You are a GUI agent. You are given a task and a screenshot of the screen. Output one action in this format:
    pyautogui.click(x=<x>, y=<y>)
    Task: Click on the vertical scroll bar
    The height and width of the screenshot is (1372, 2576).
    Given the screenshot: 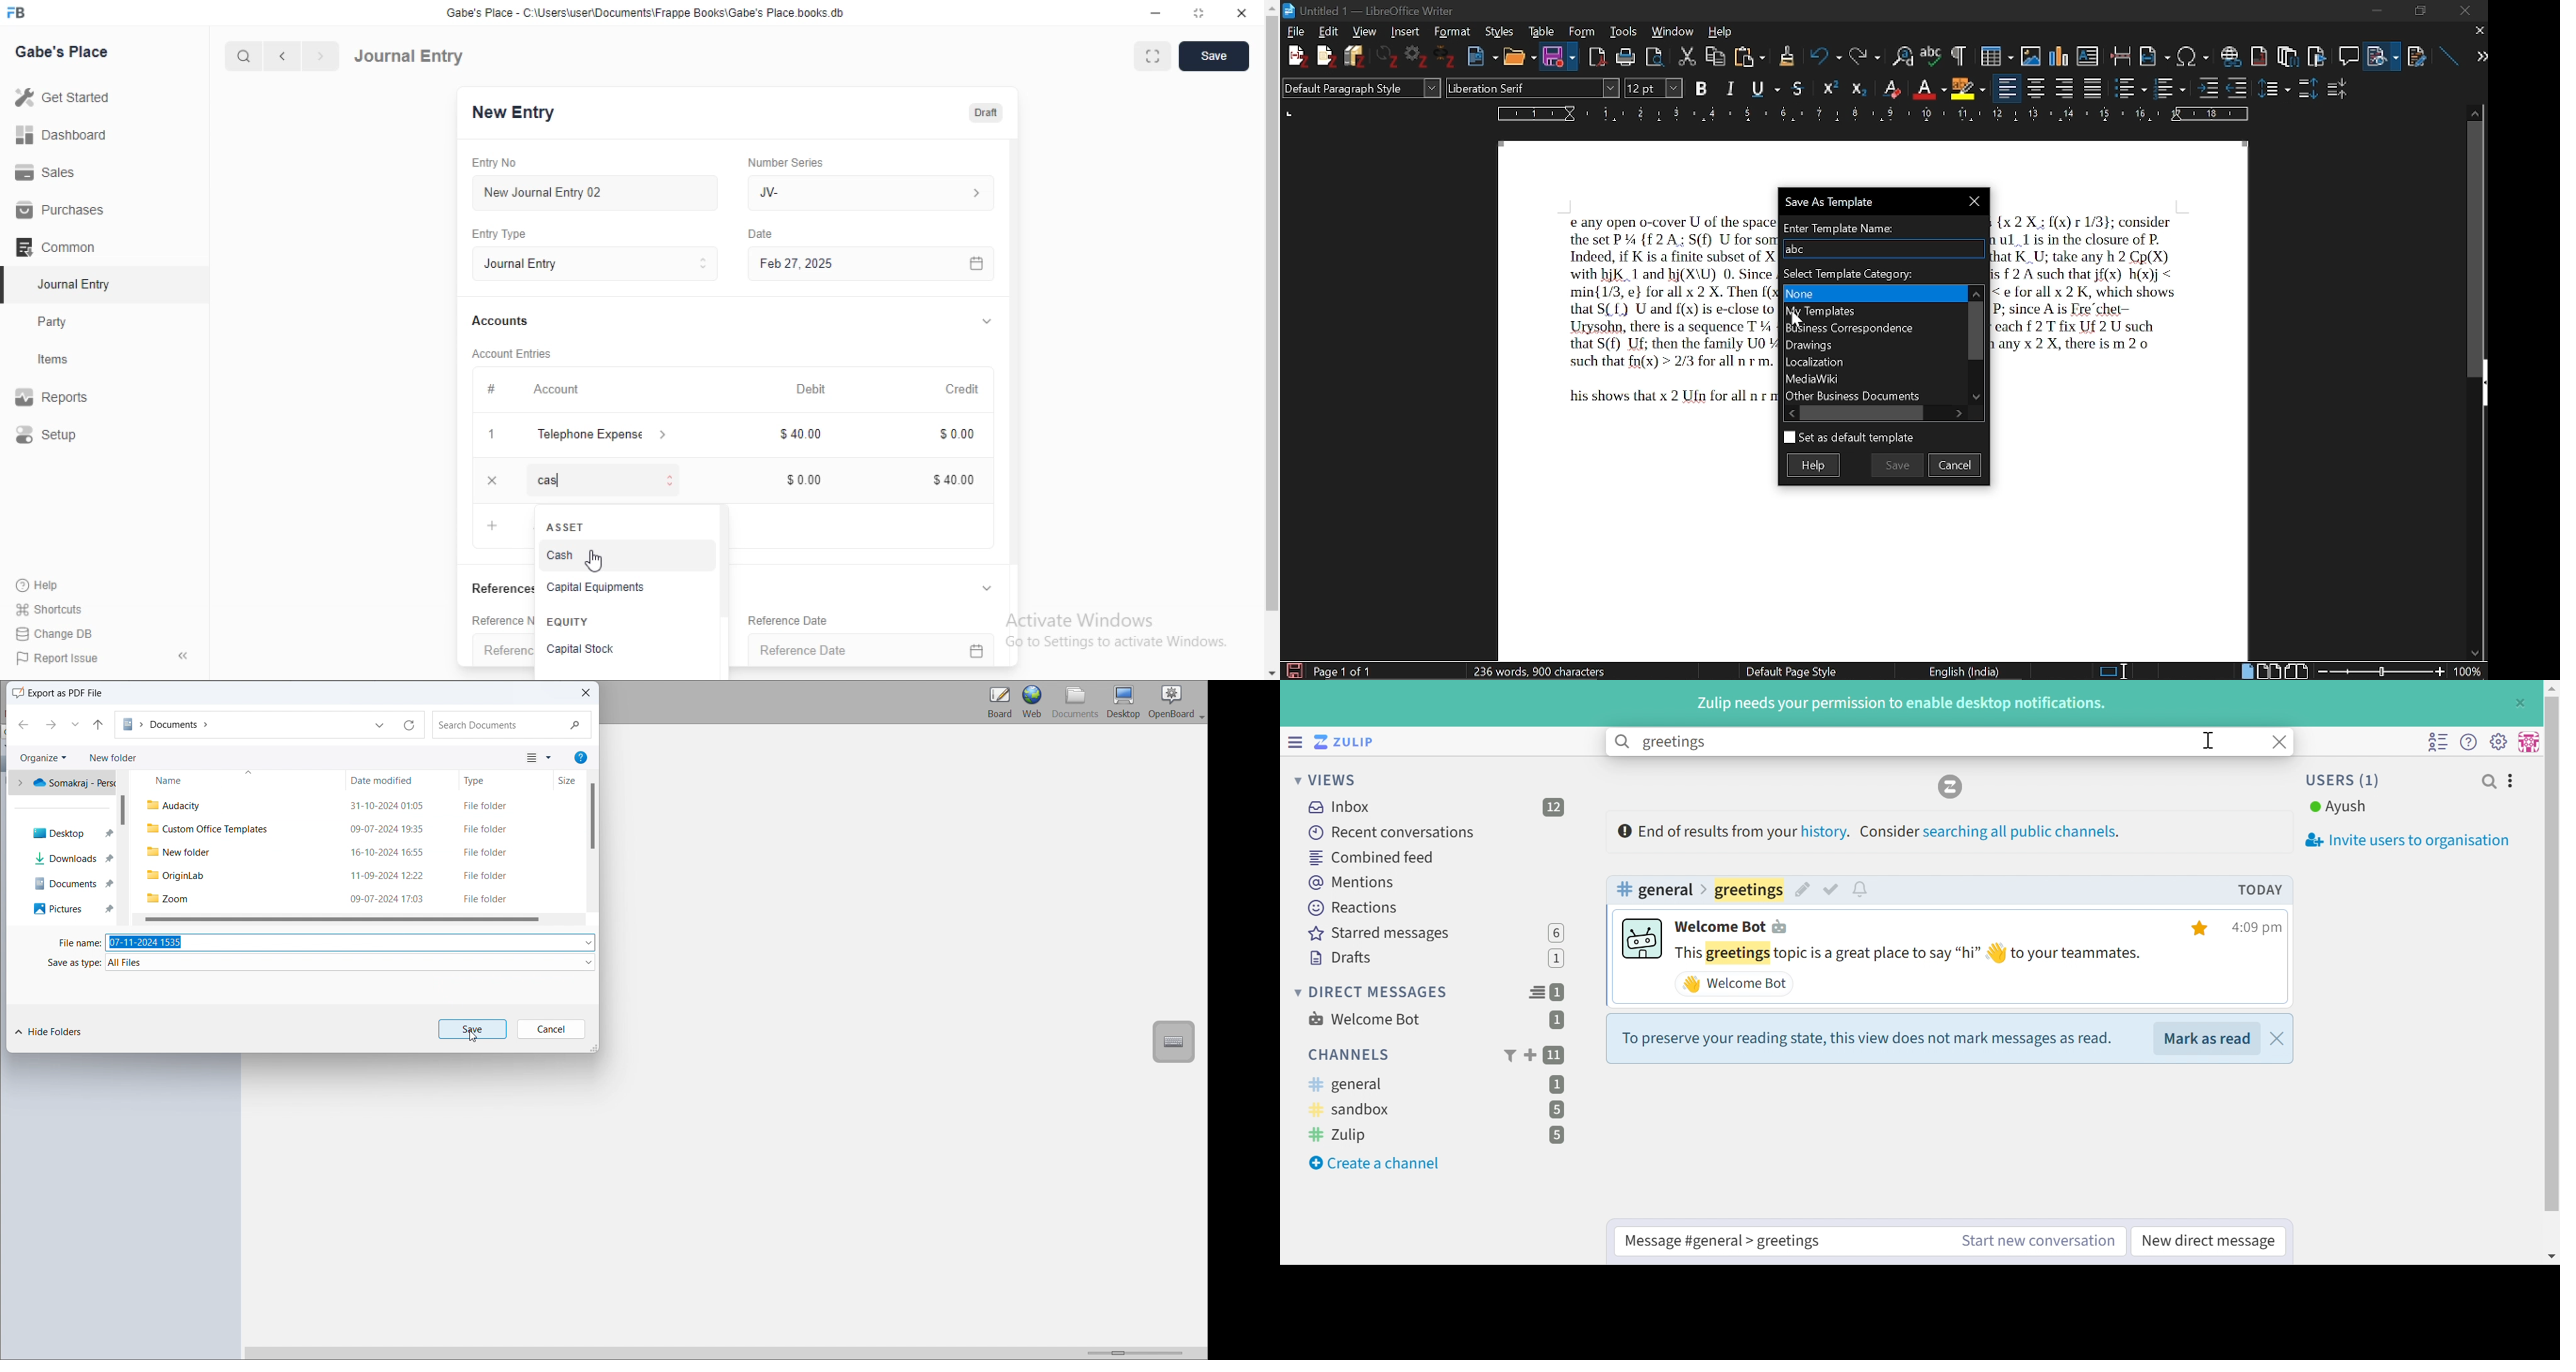 What is the action you would take?
    pyautogui.click(x=2477, y=247)
    